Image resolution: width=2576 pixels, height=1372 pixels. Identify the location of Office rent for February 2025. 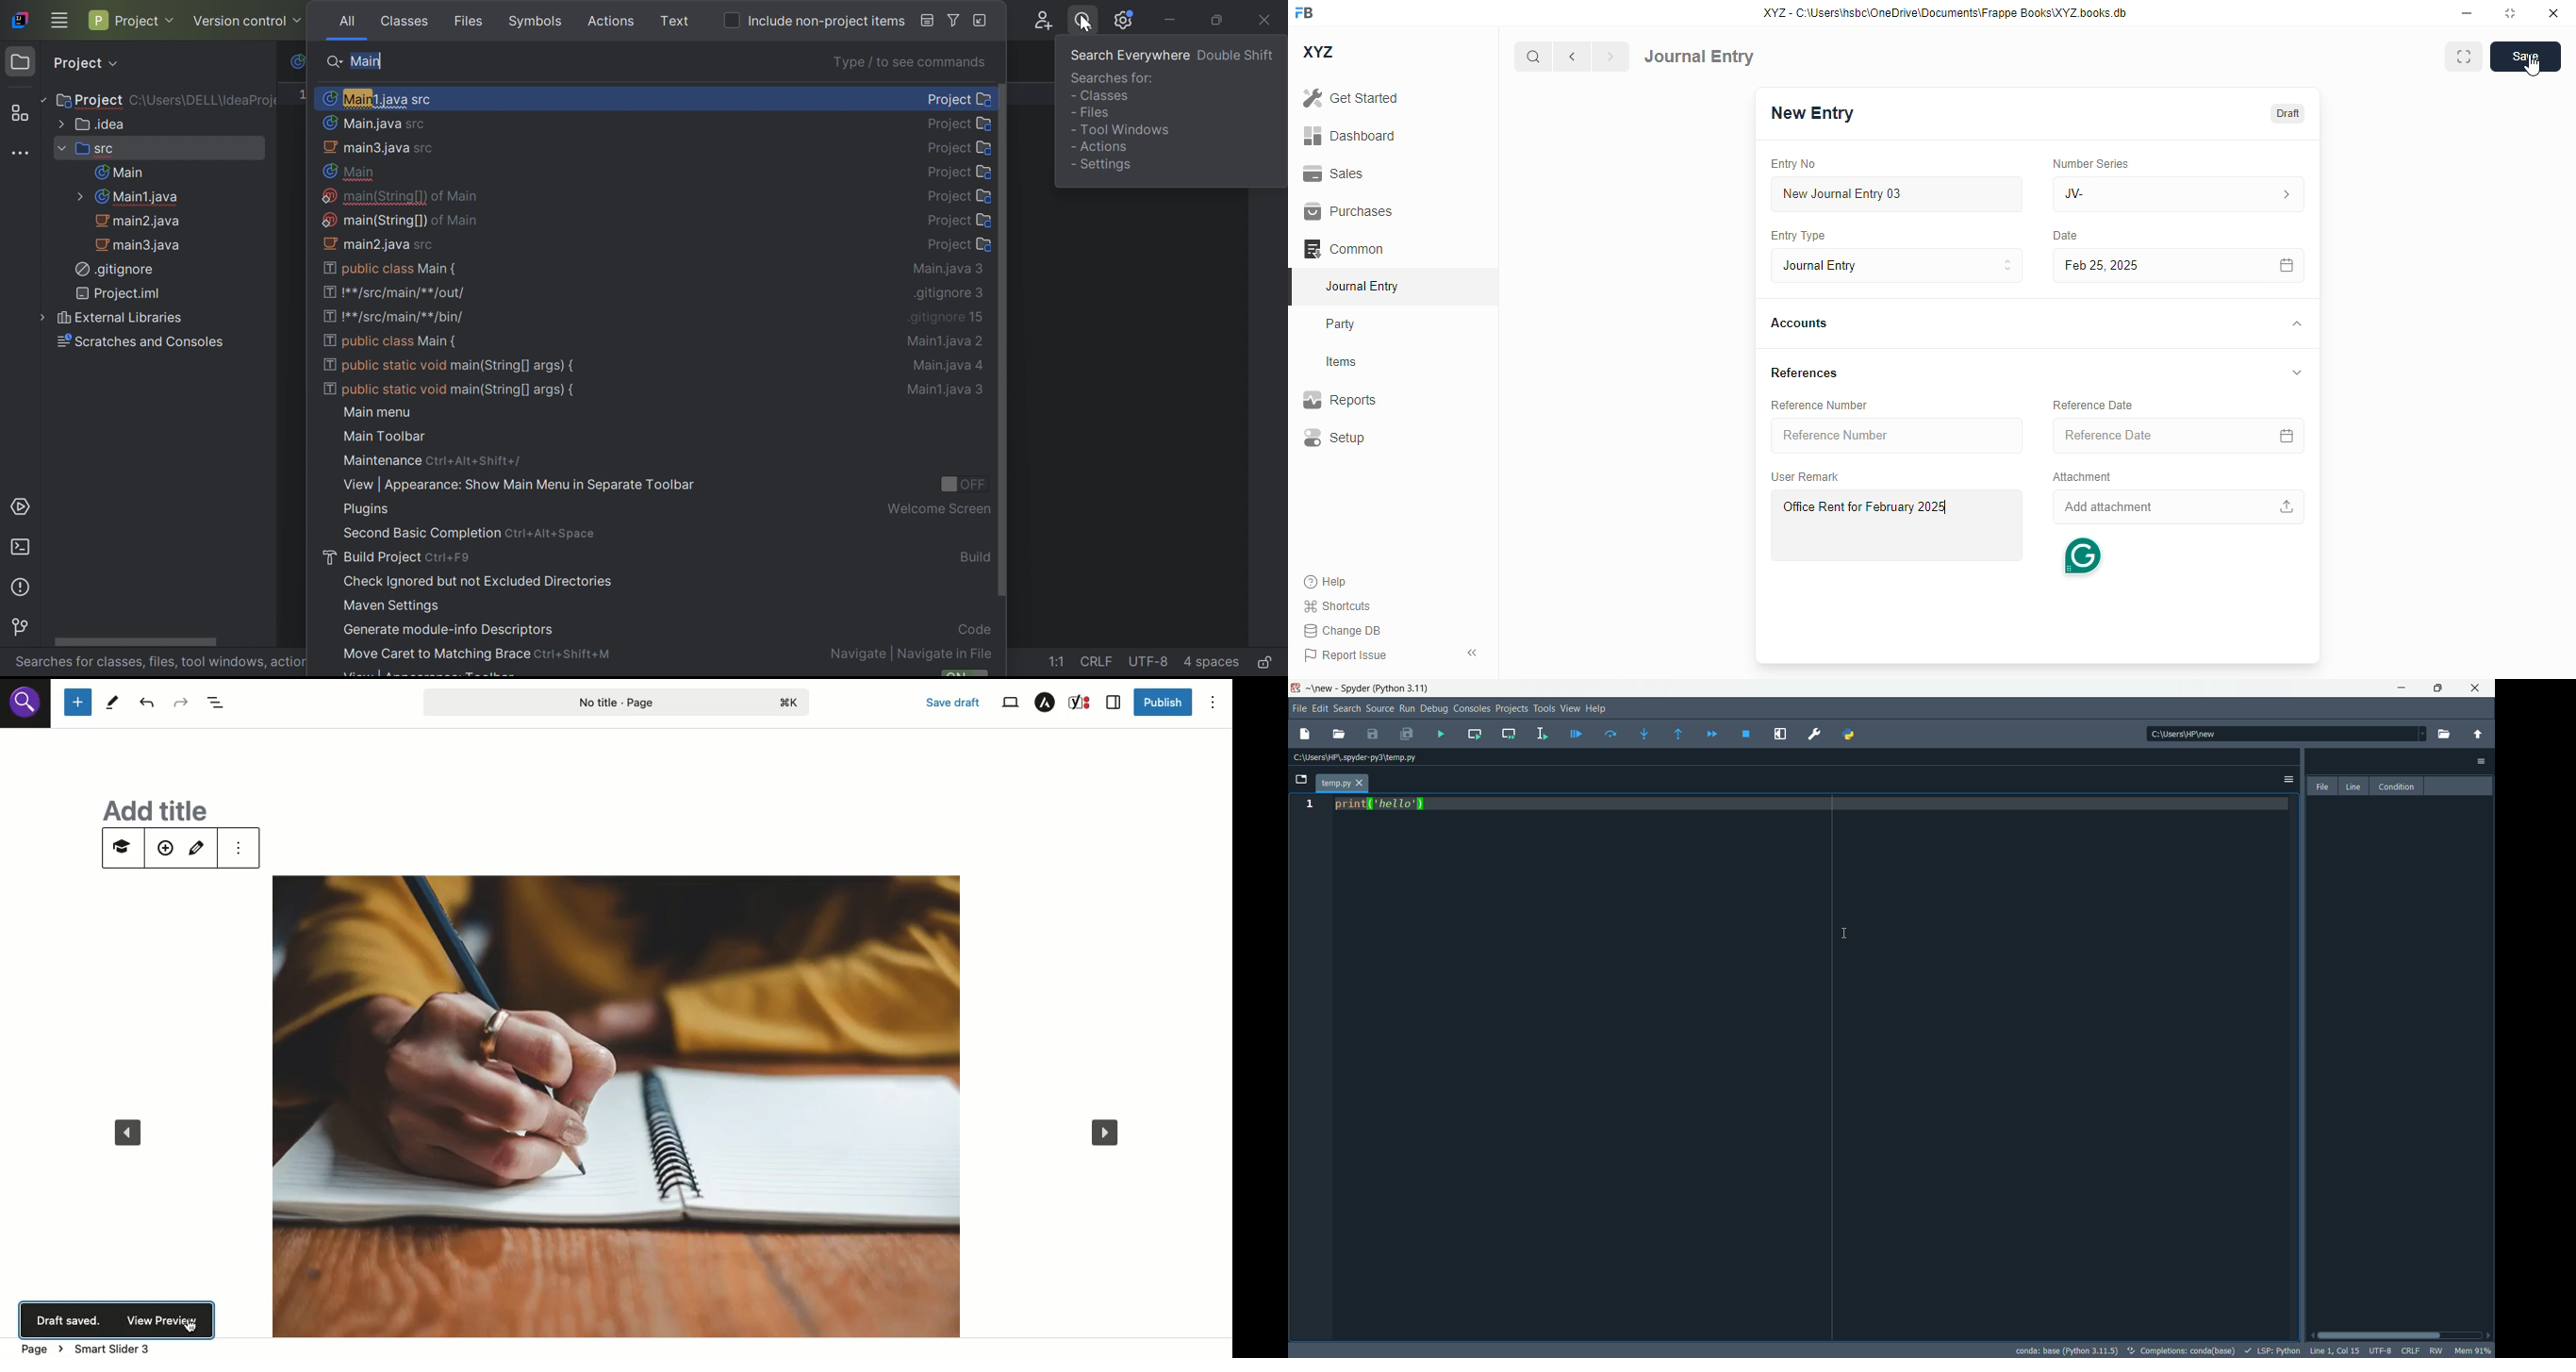
(1895, 524).